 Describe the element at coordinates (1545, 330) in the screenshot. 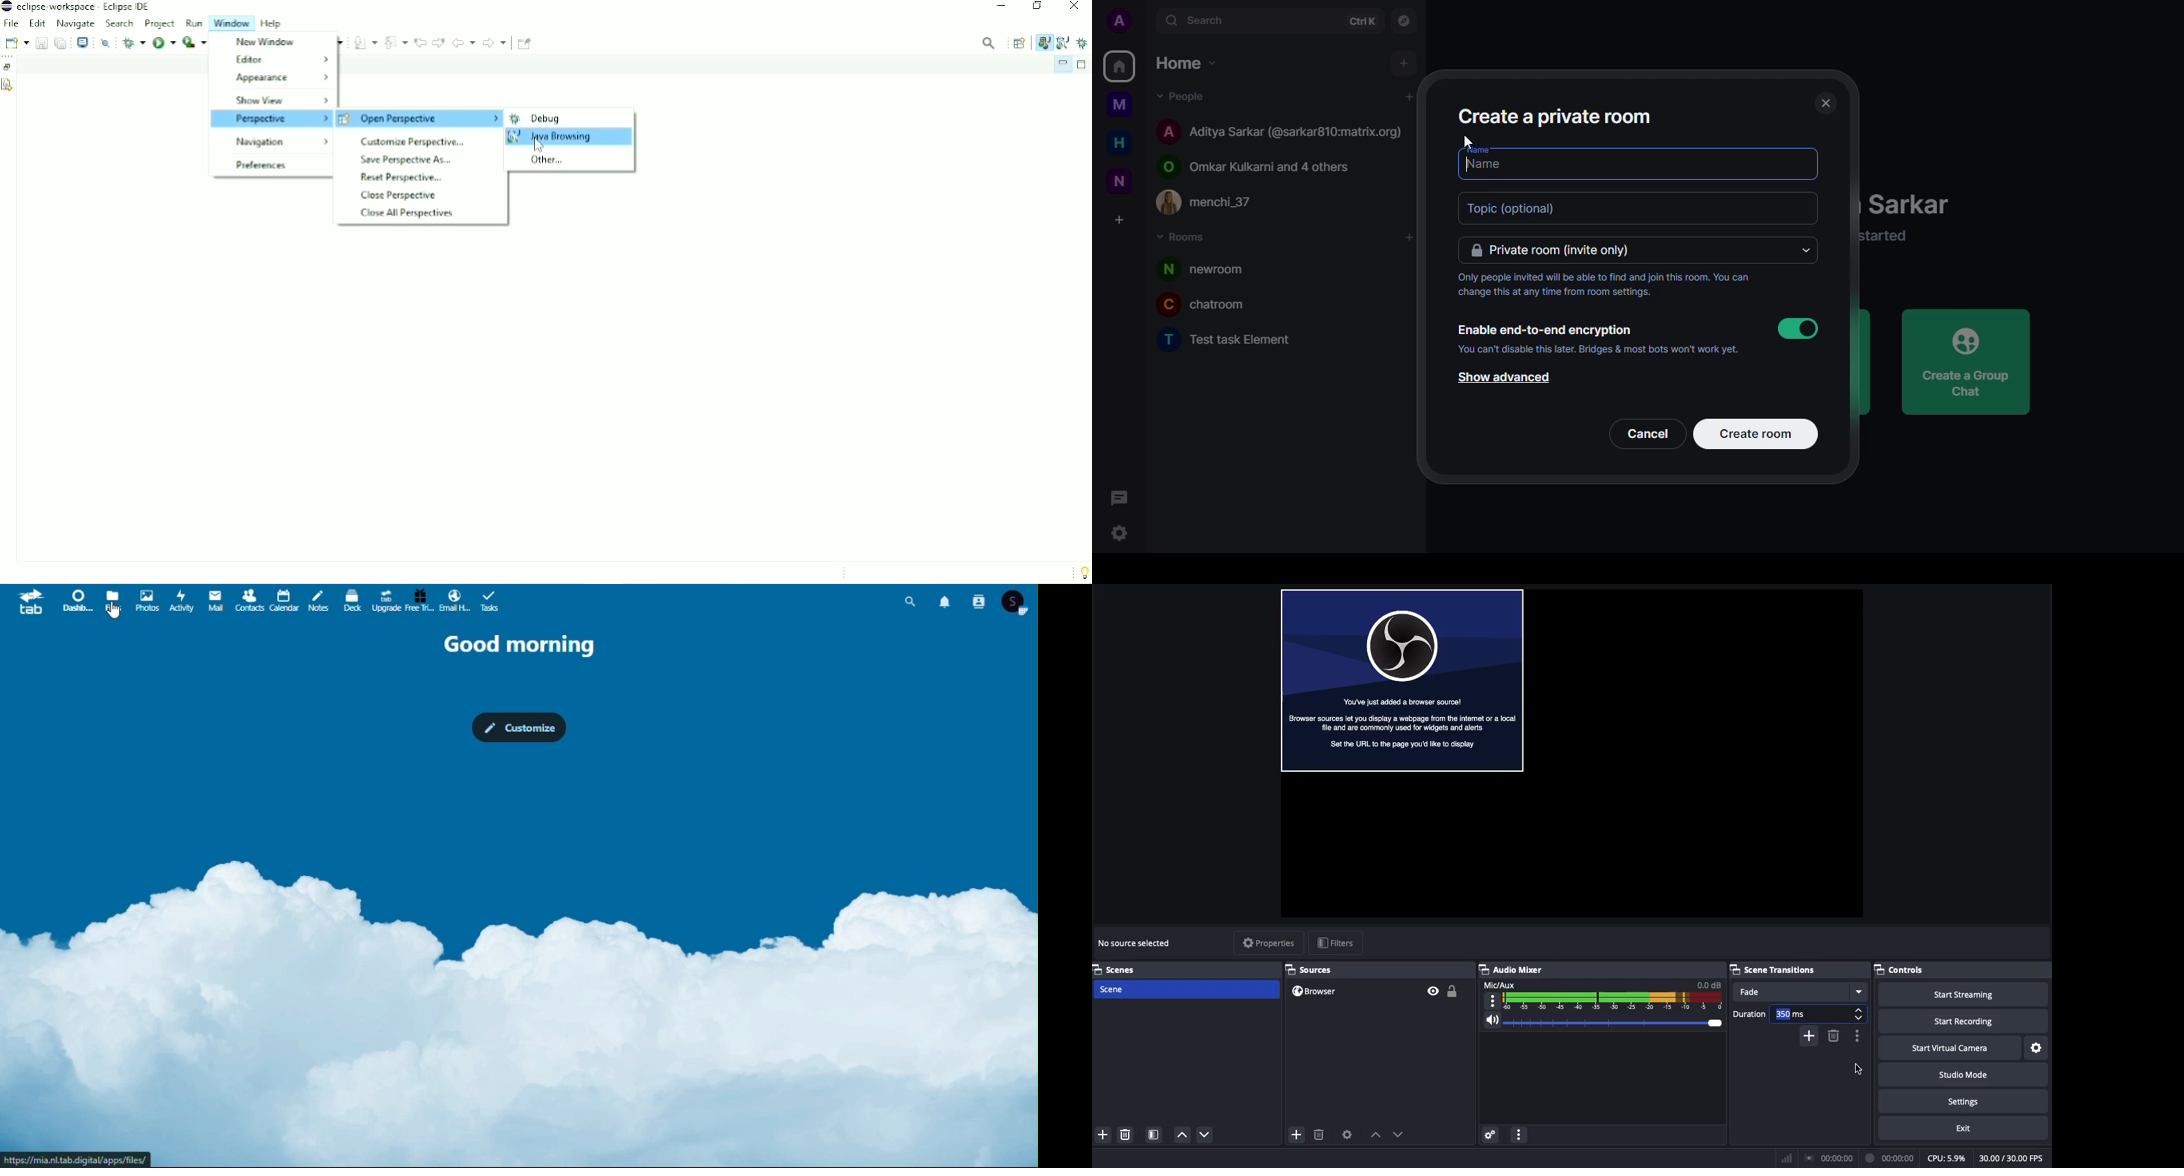

I see `end to end encryption` at that location.